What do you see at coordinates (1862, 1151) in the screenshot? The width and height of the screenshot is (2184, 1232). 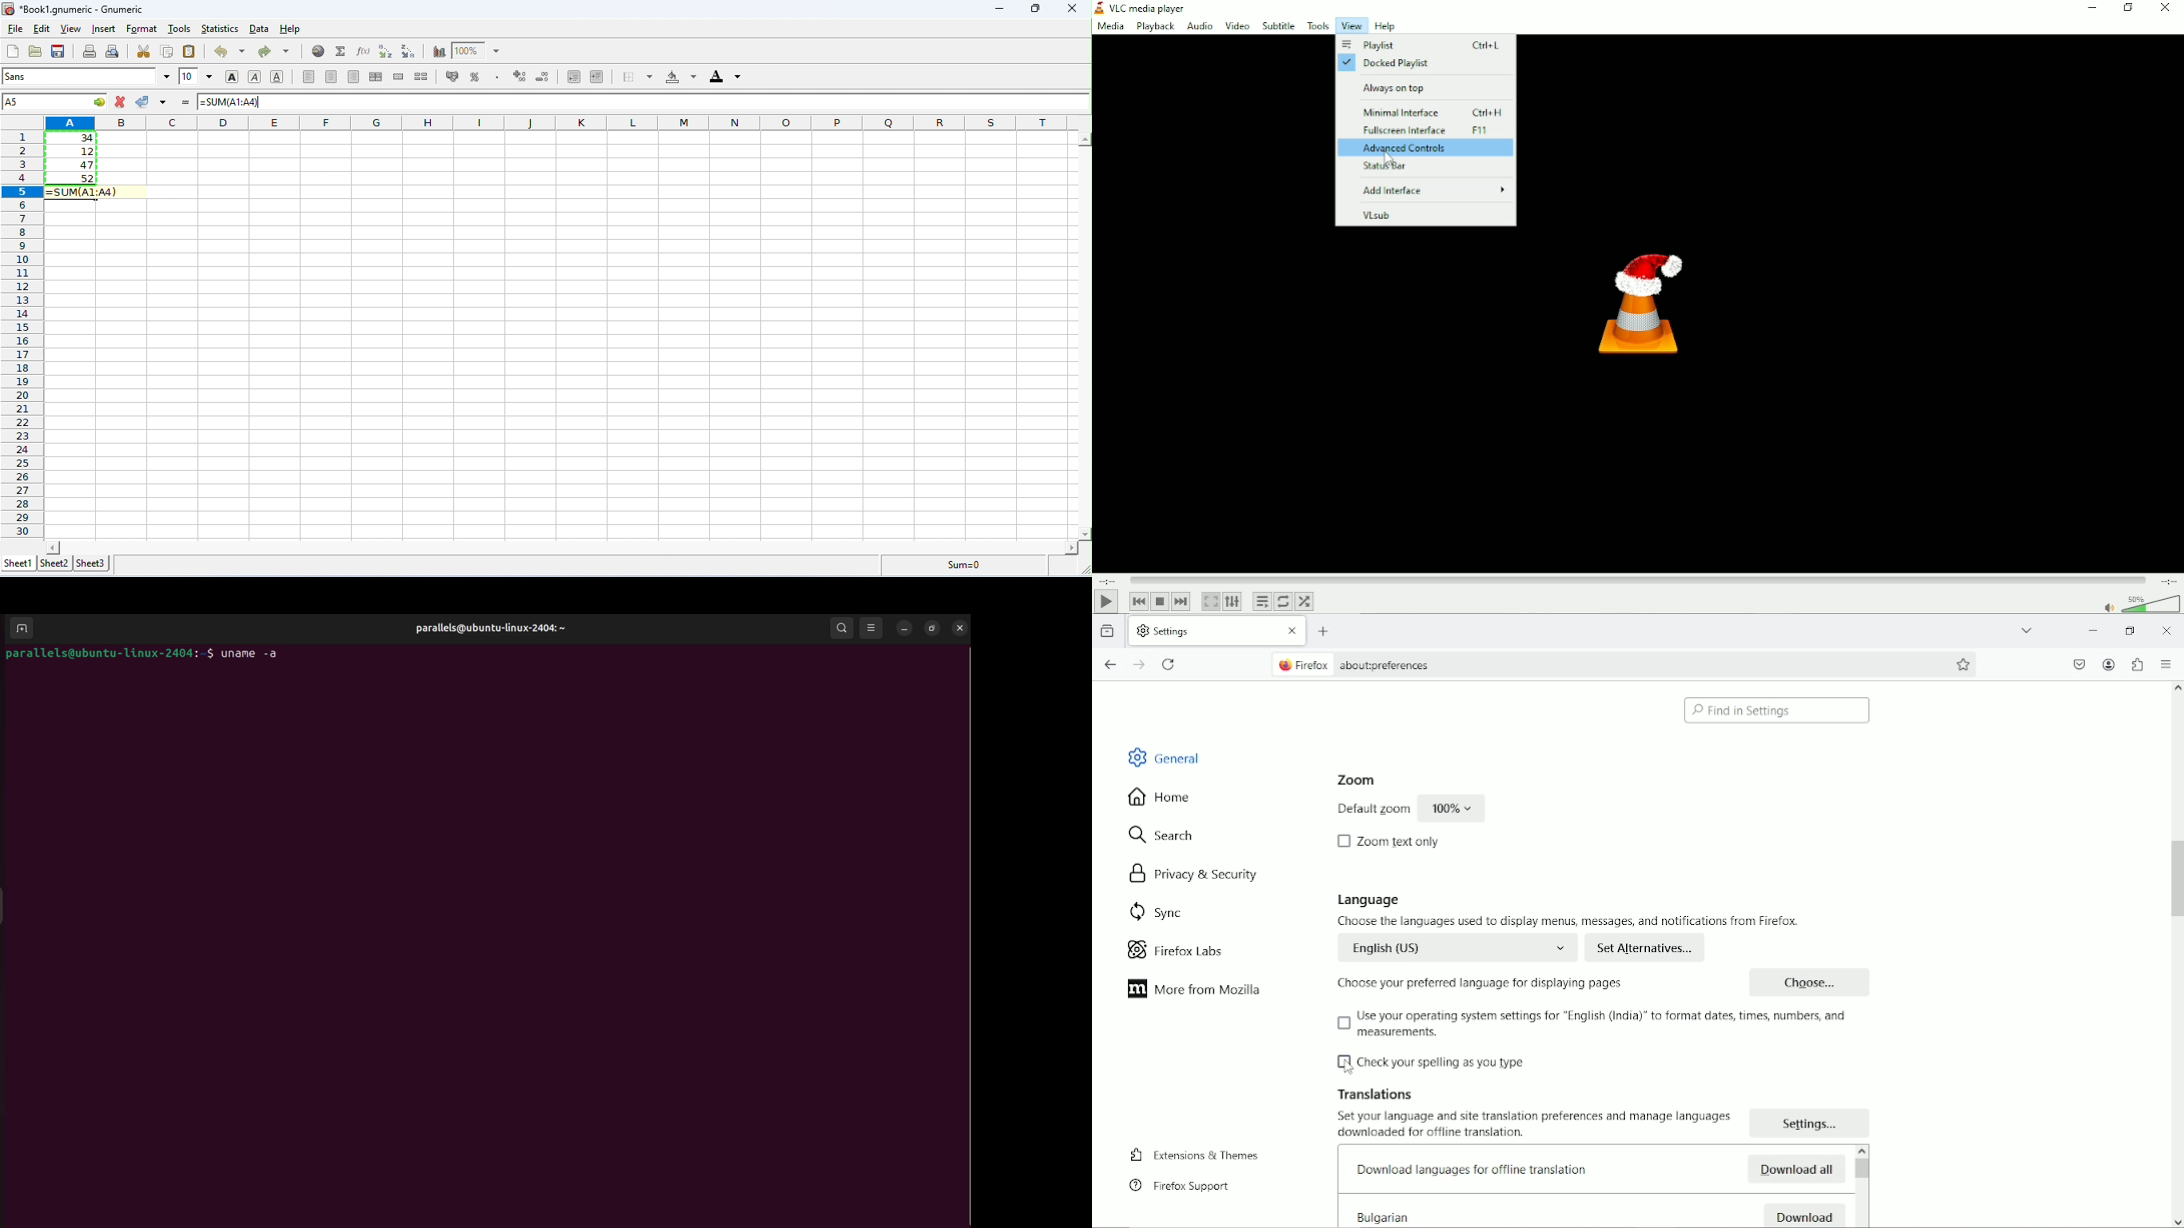 I see `scroll up` at bounding box center [1862, 1151].